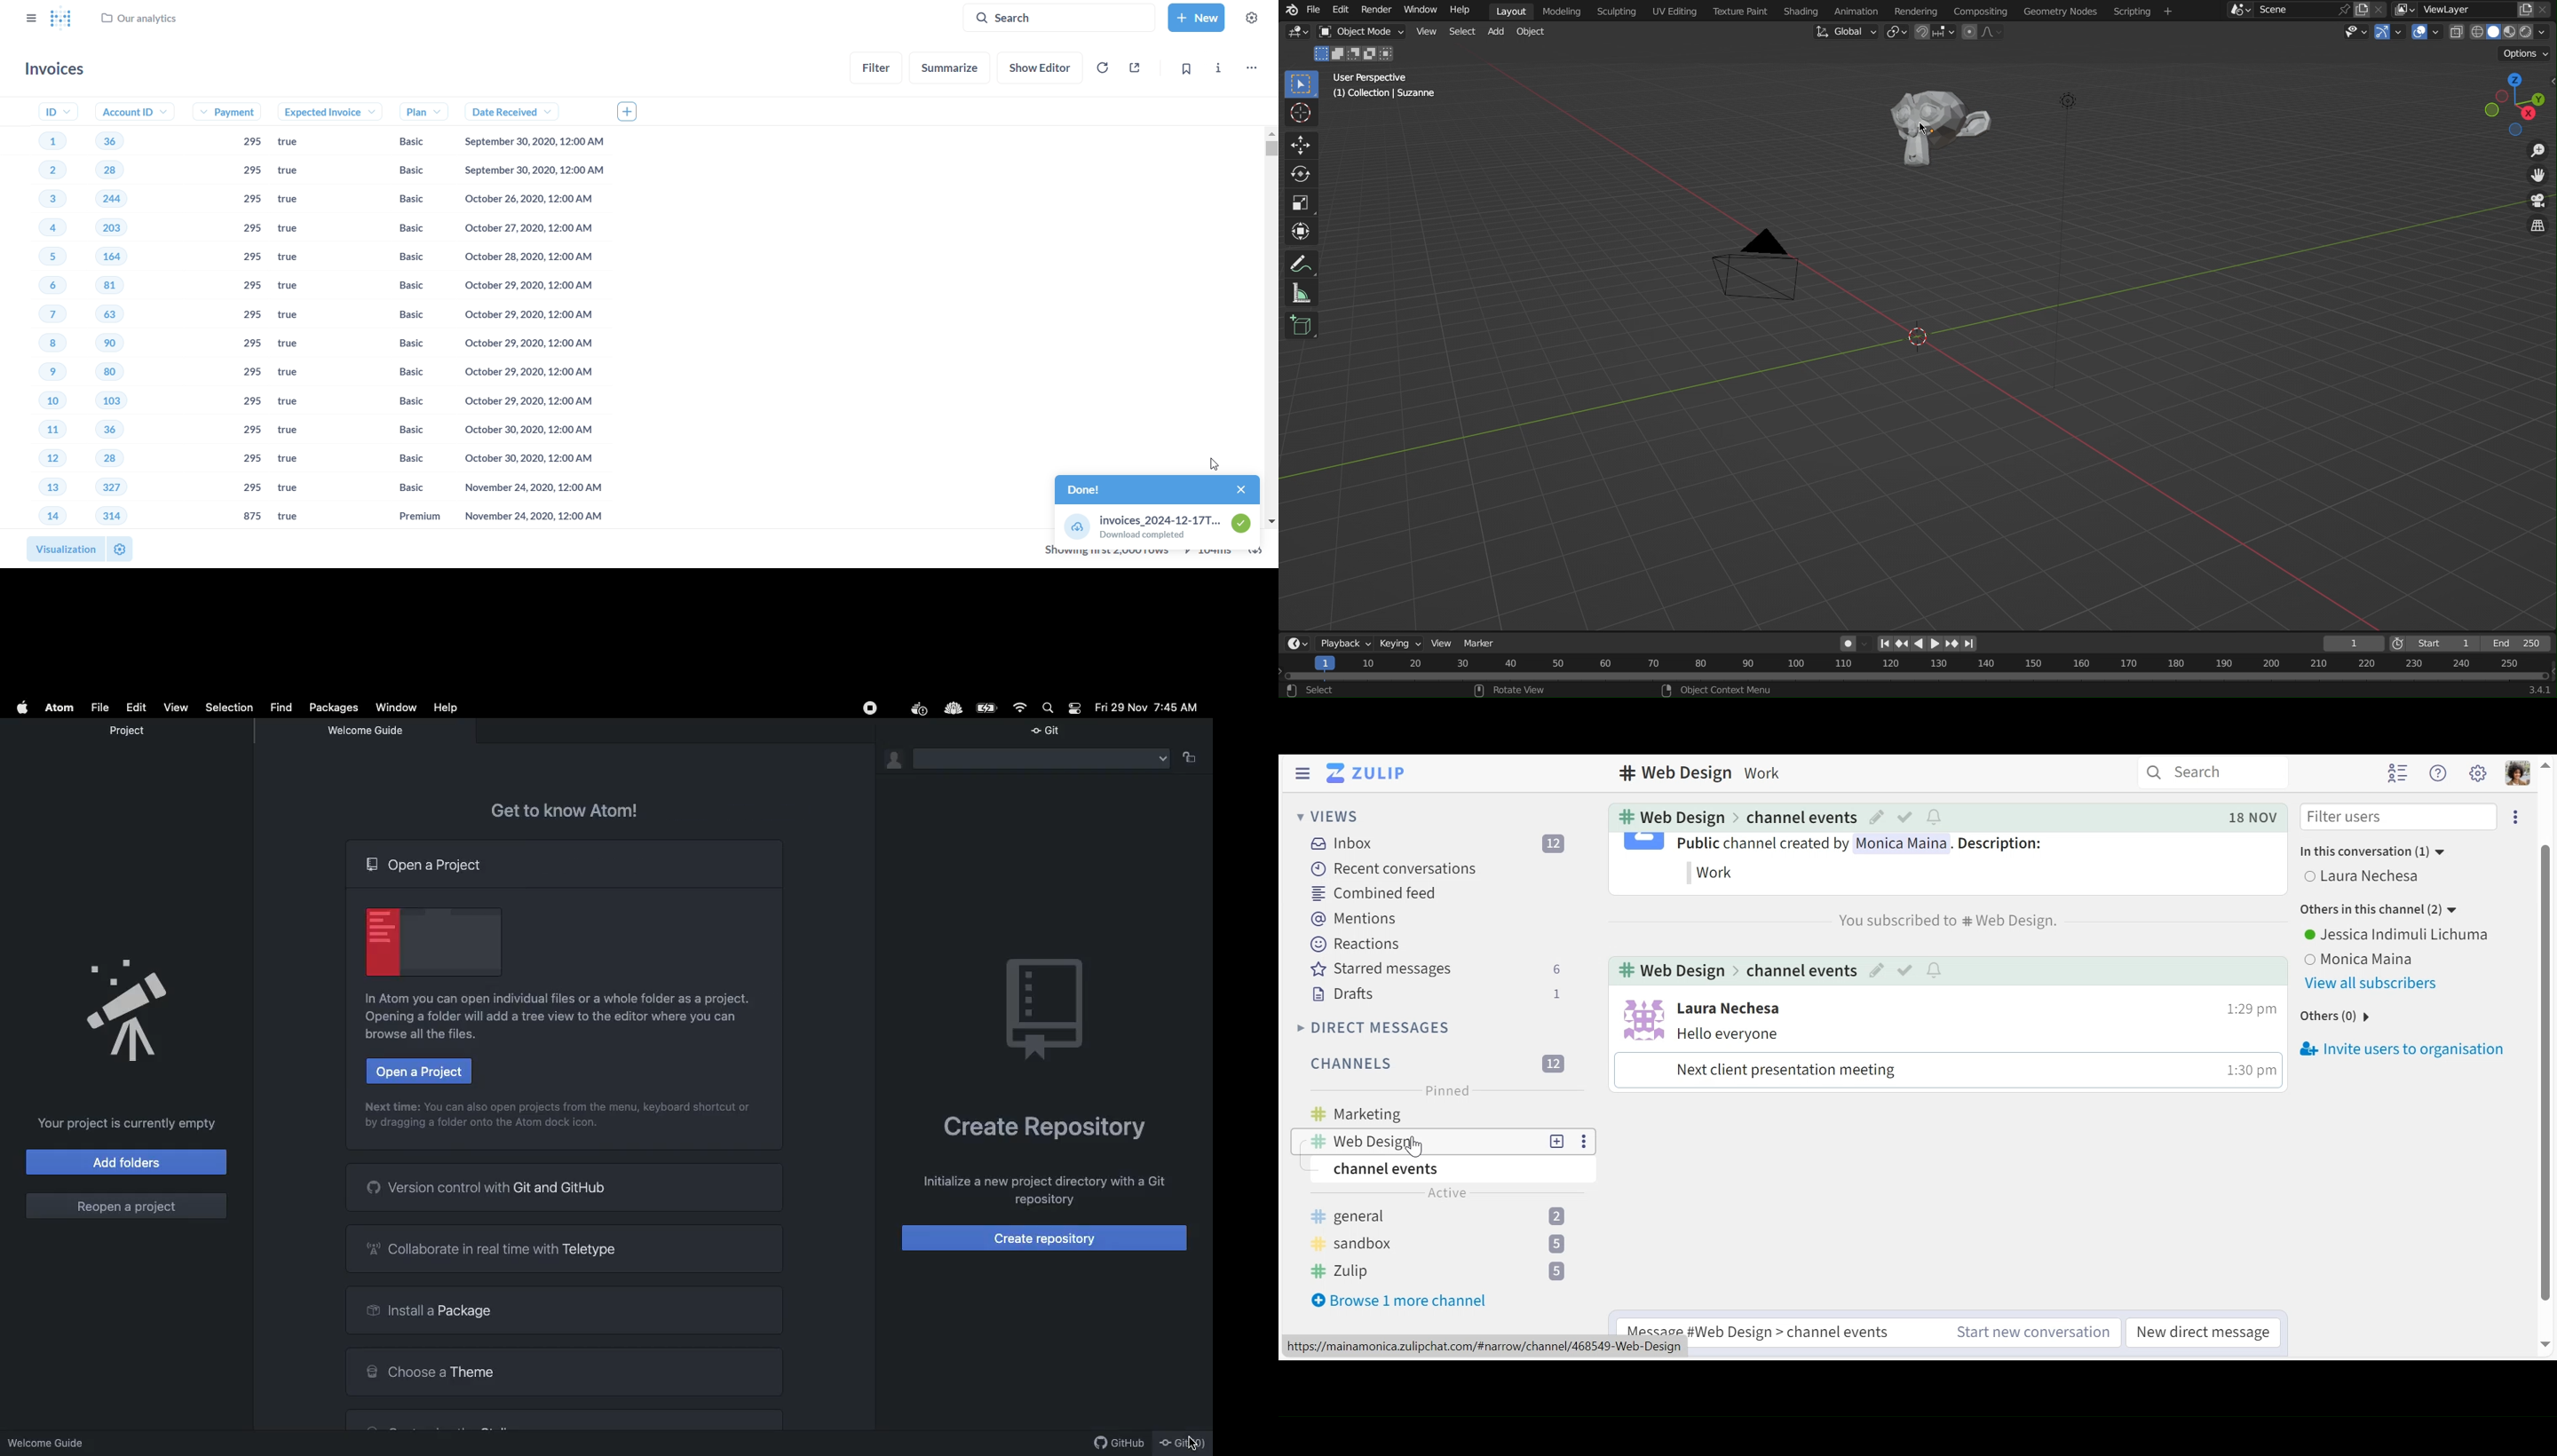 Image resolution: width=2576 pixels, height=1456 pixels. What do you see at coordinates (229, 705) in the screenshot?
I see `Selection` at bounding box center [229, 705].